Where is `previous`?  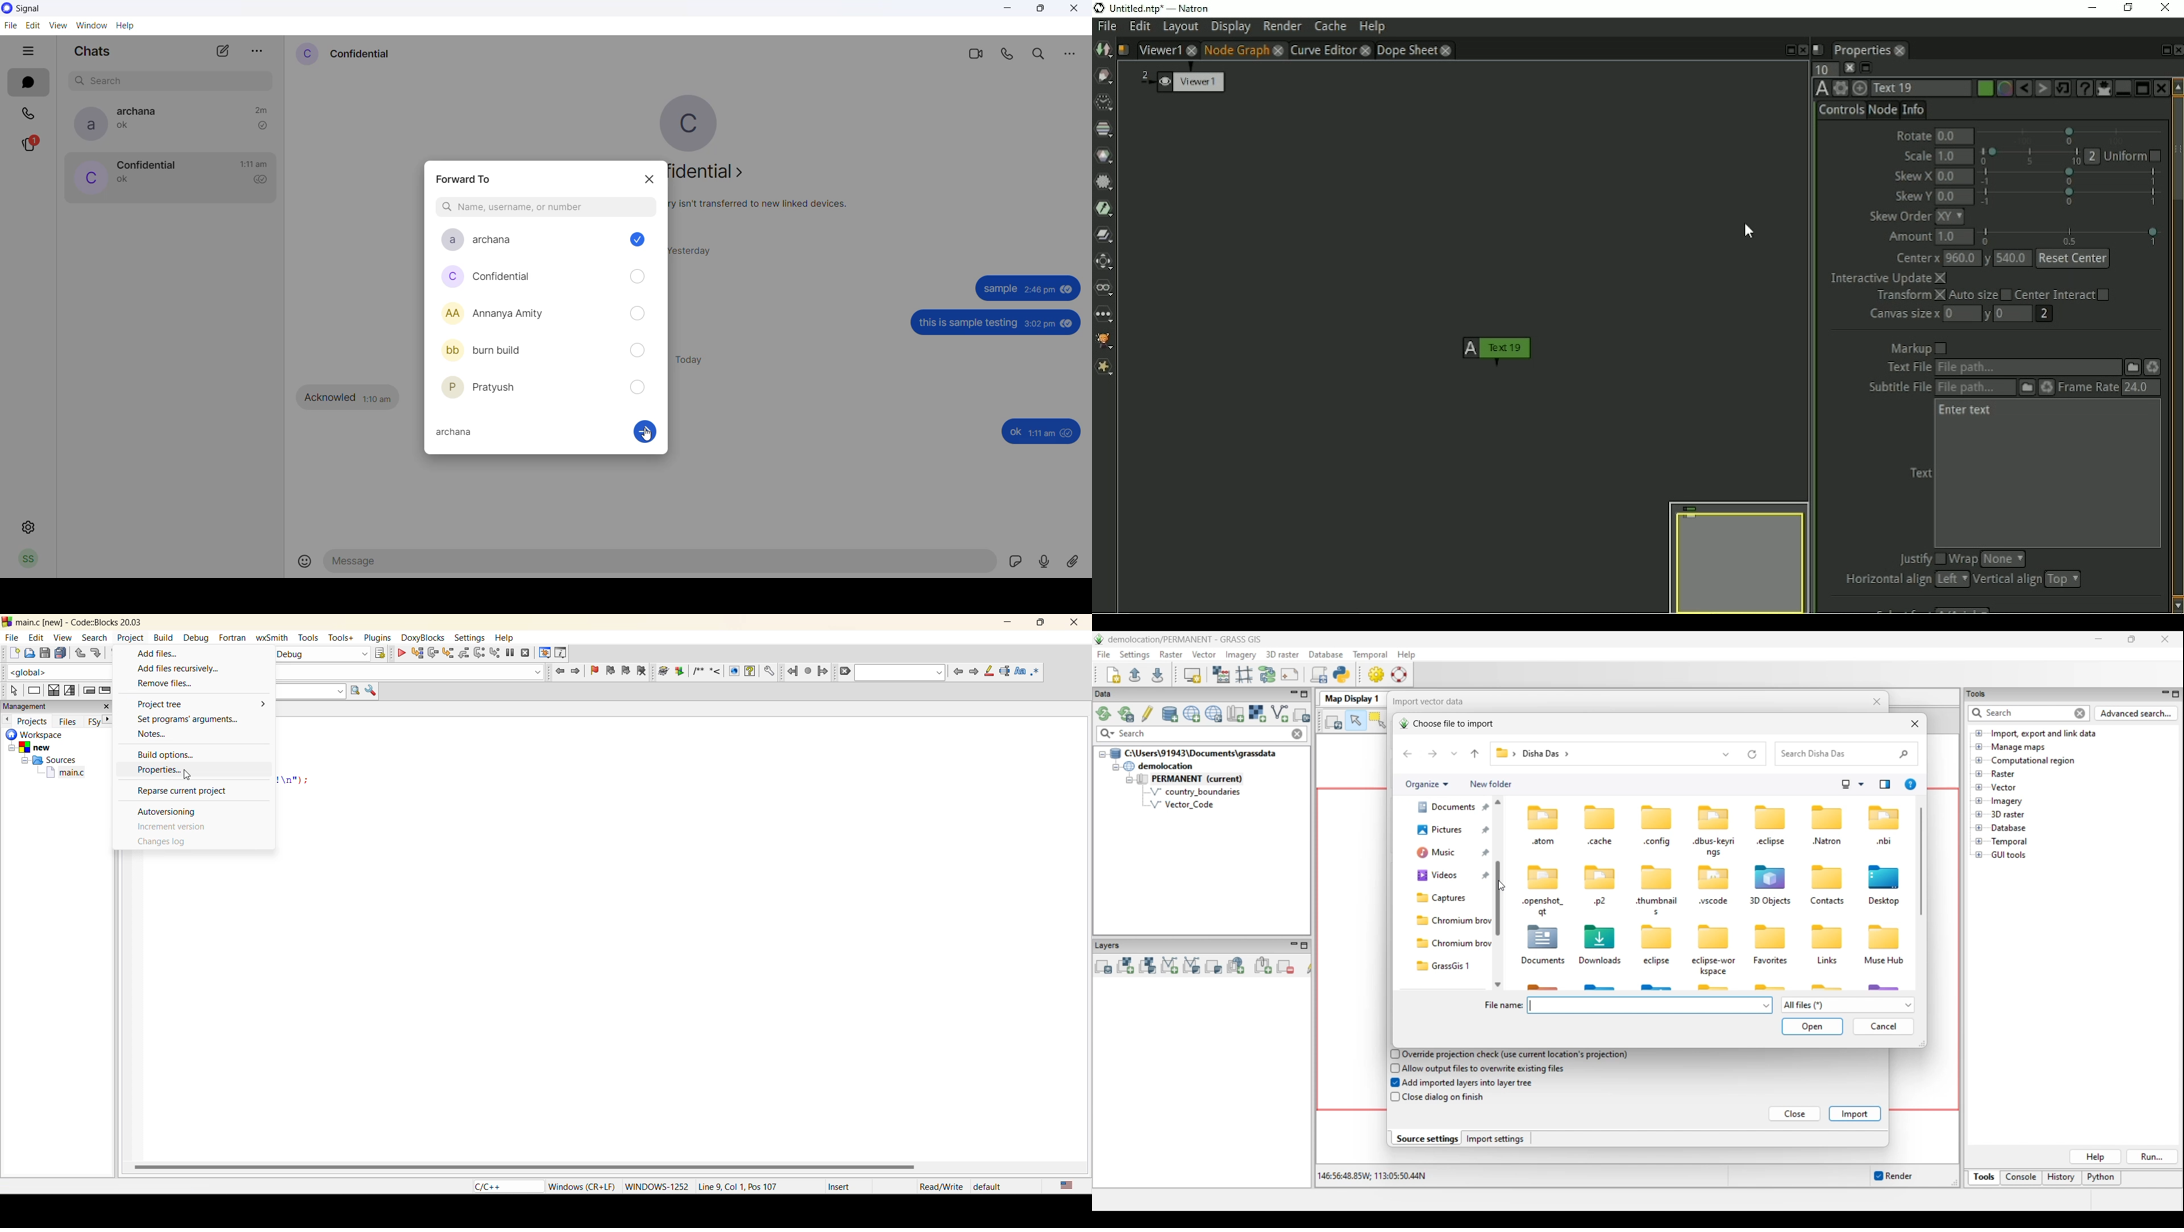
previous is located at coordinates (958, 673).